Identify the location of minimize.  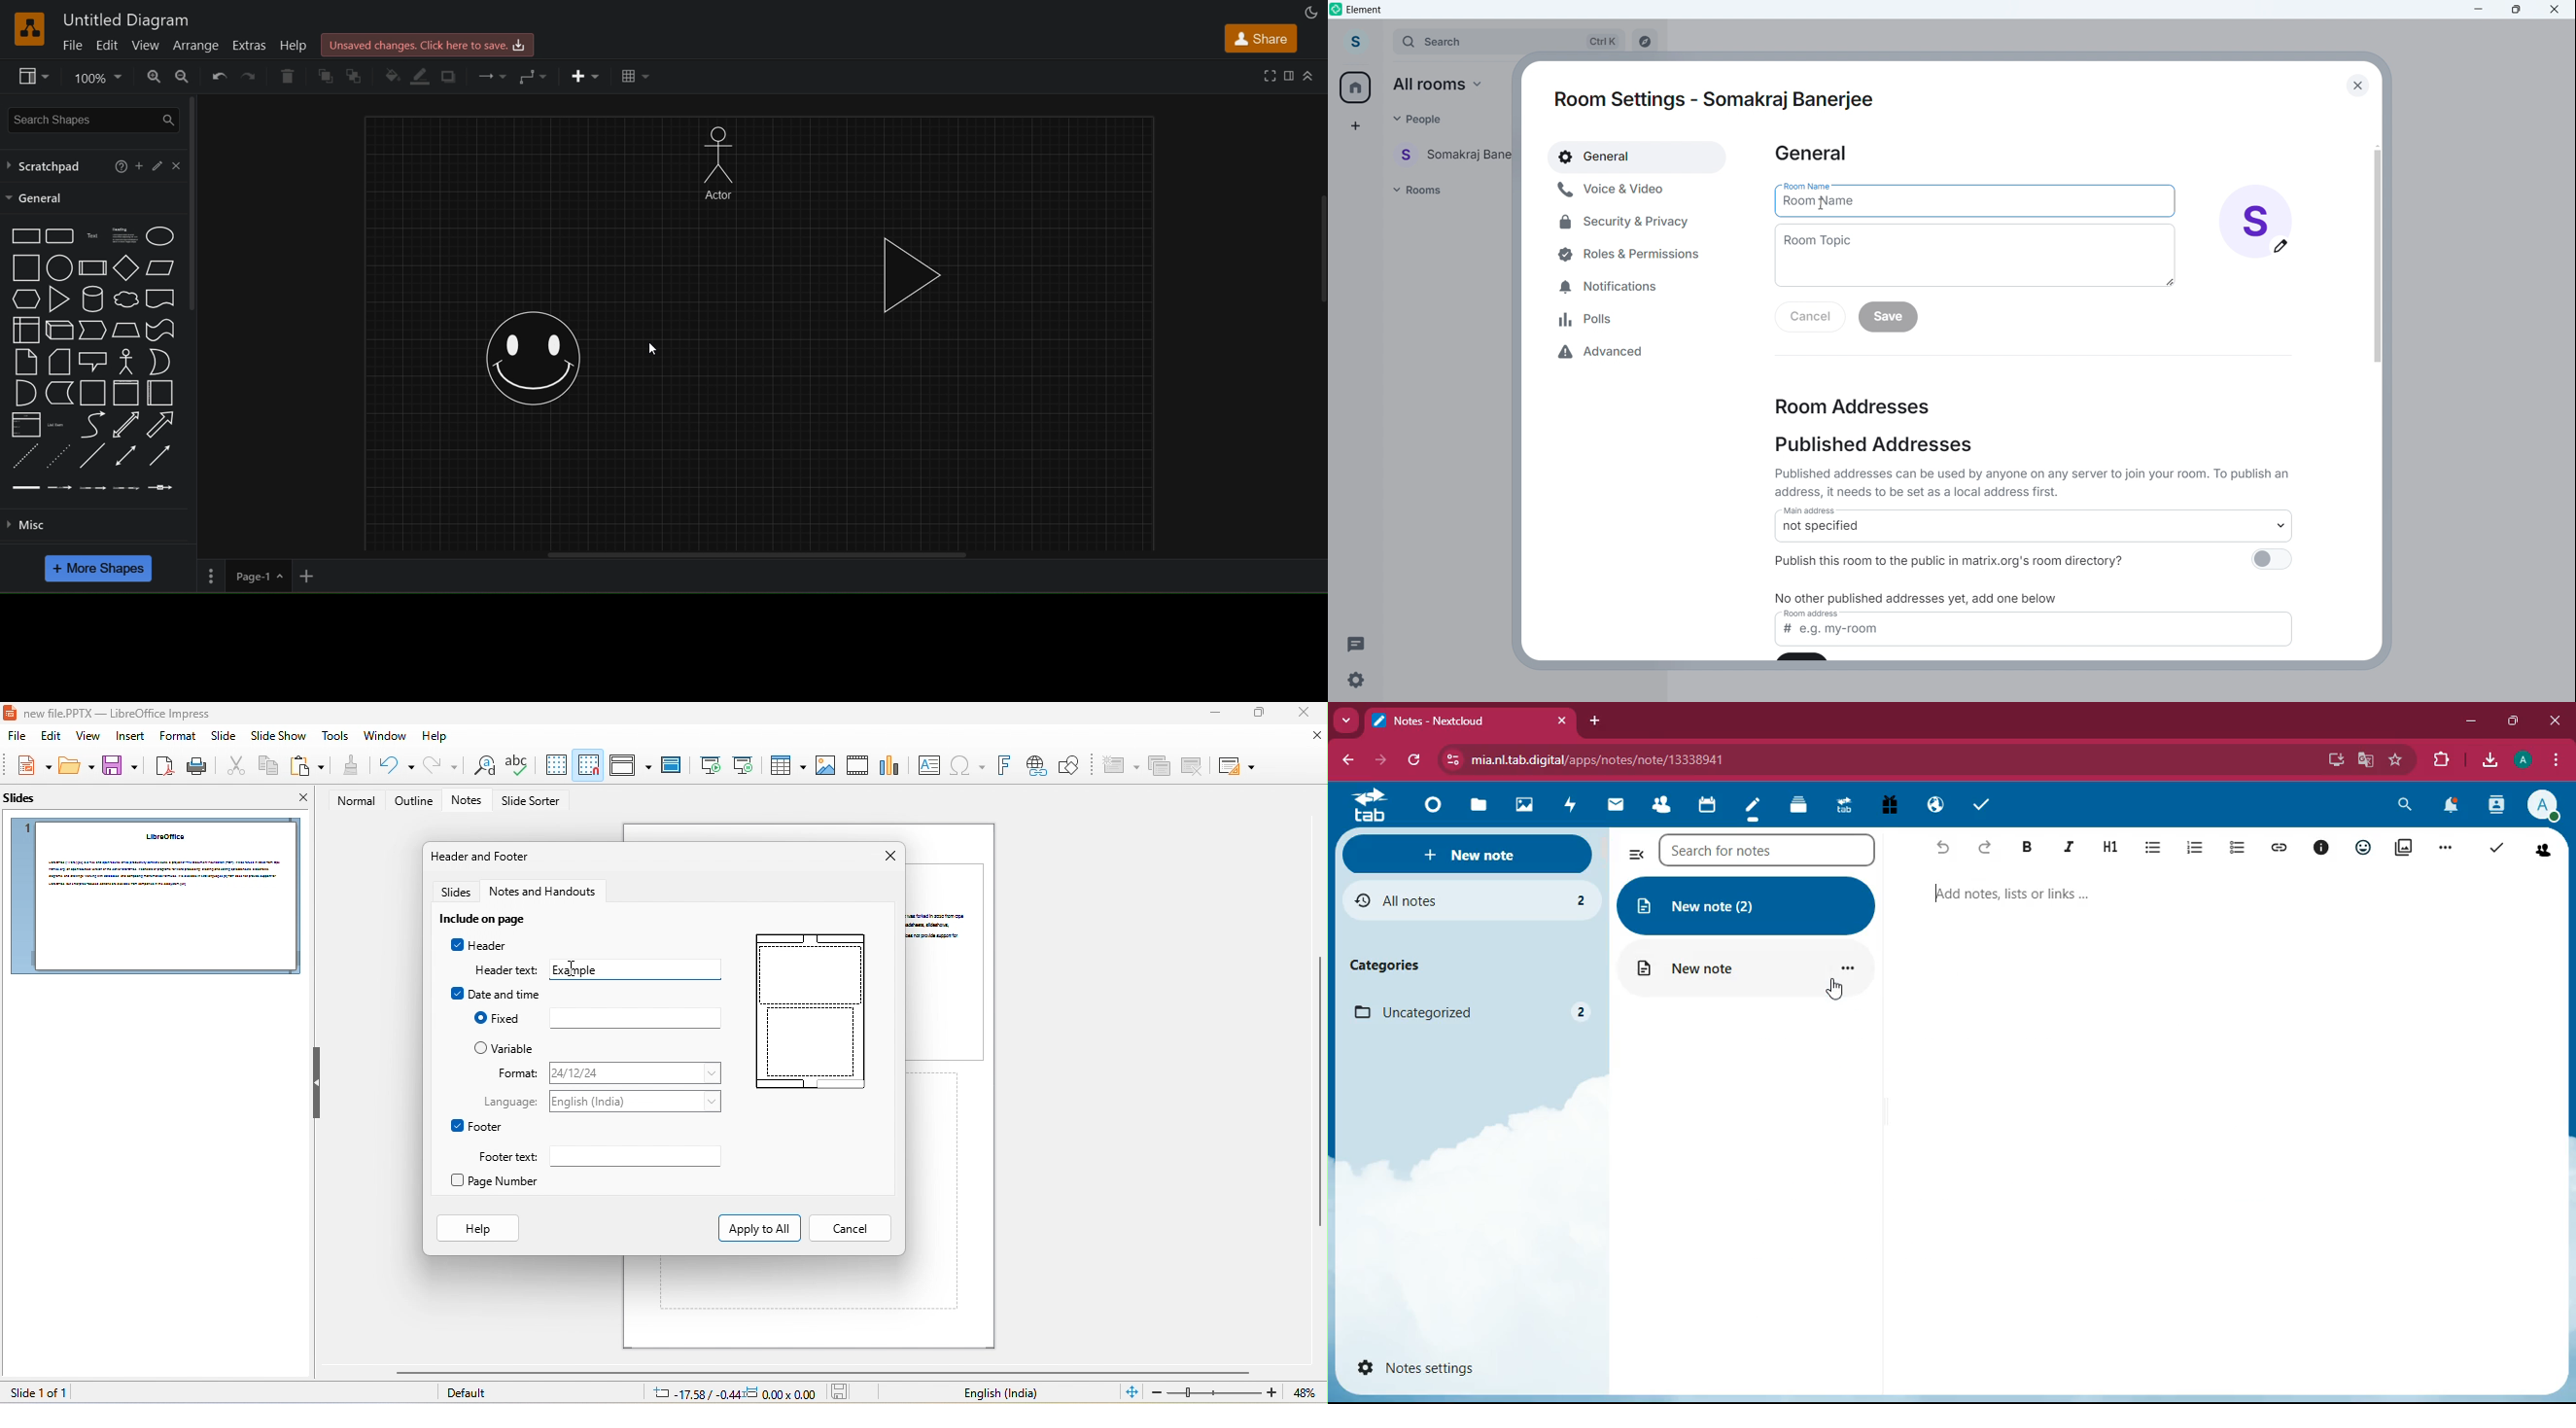
(1211, 715).